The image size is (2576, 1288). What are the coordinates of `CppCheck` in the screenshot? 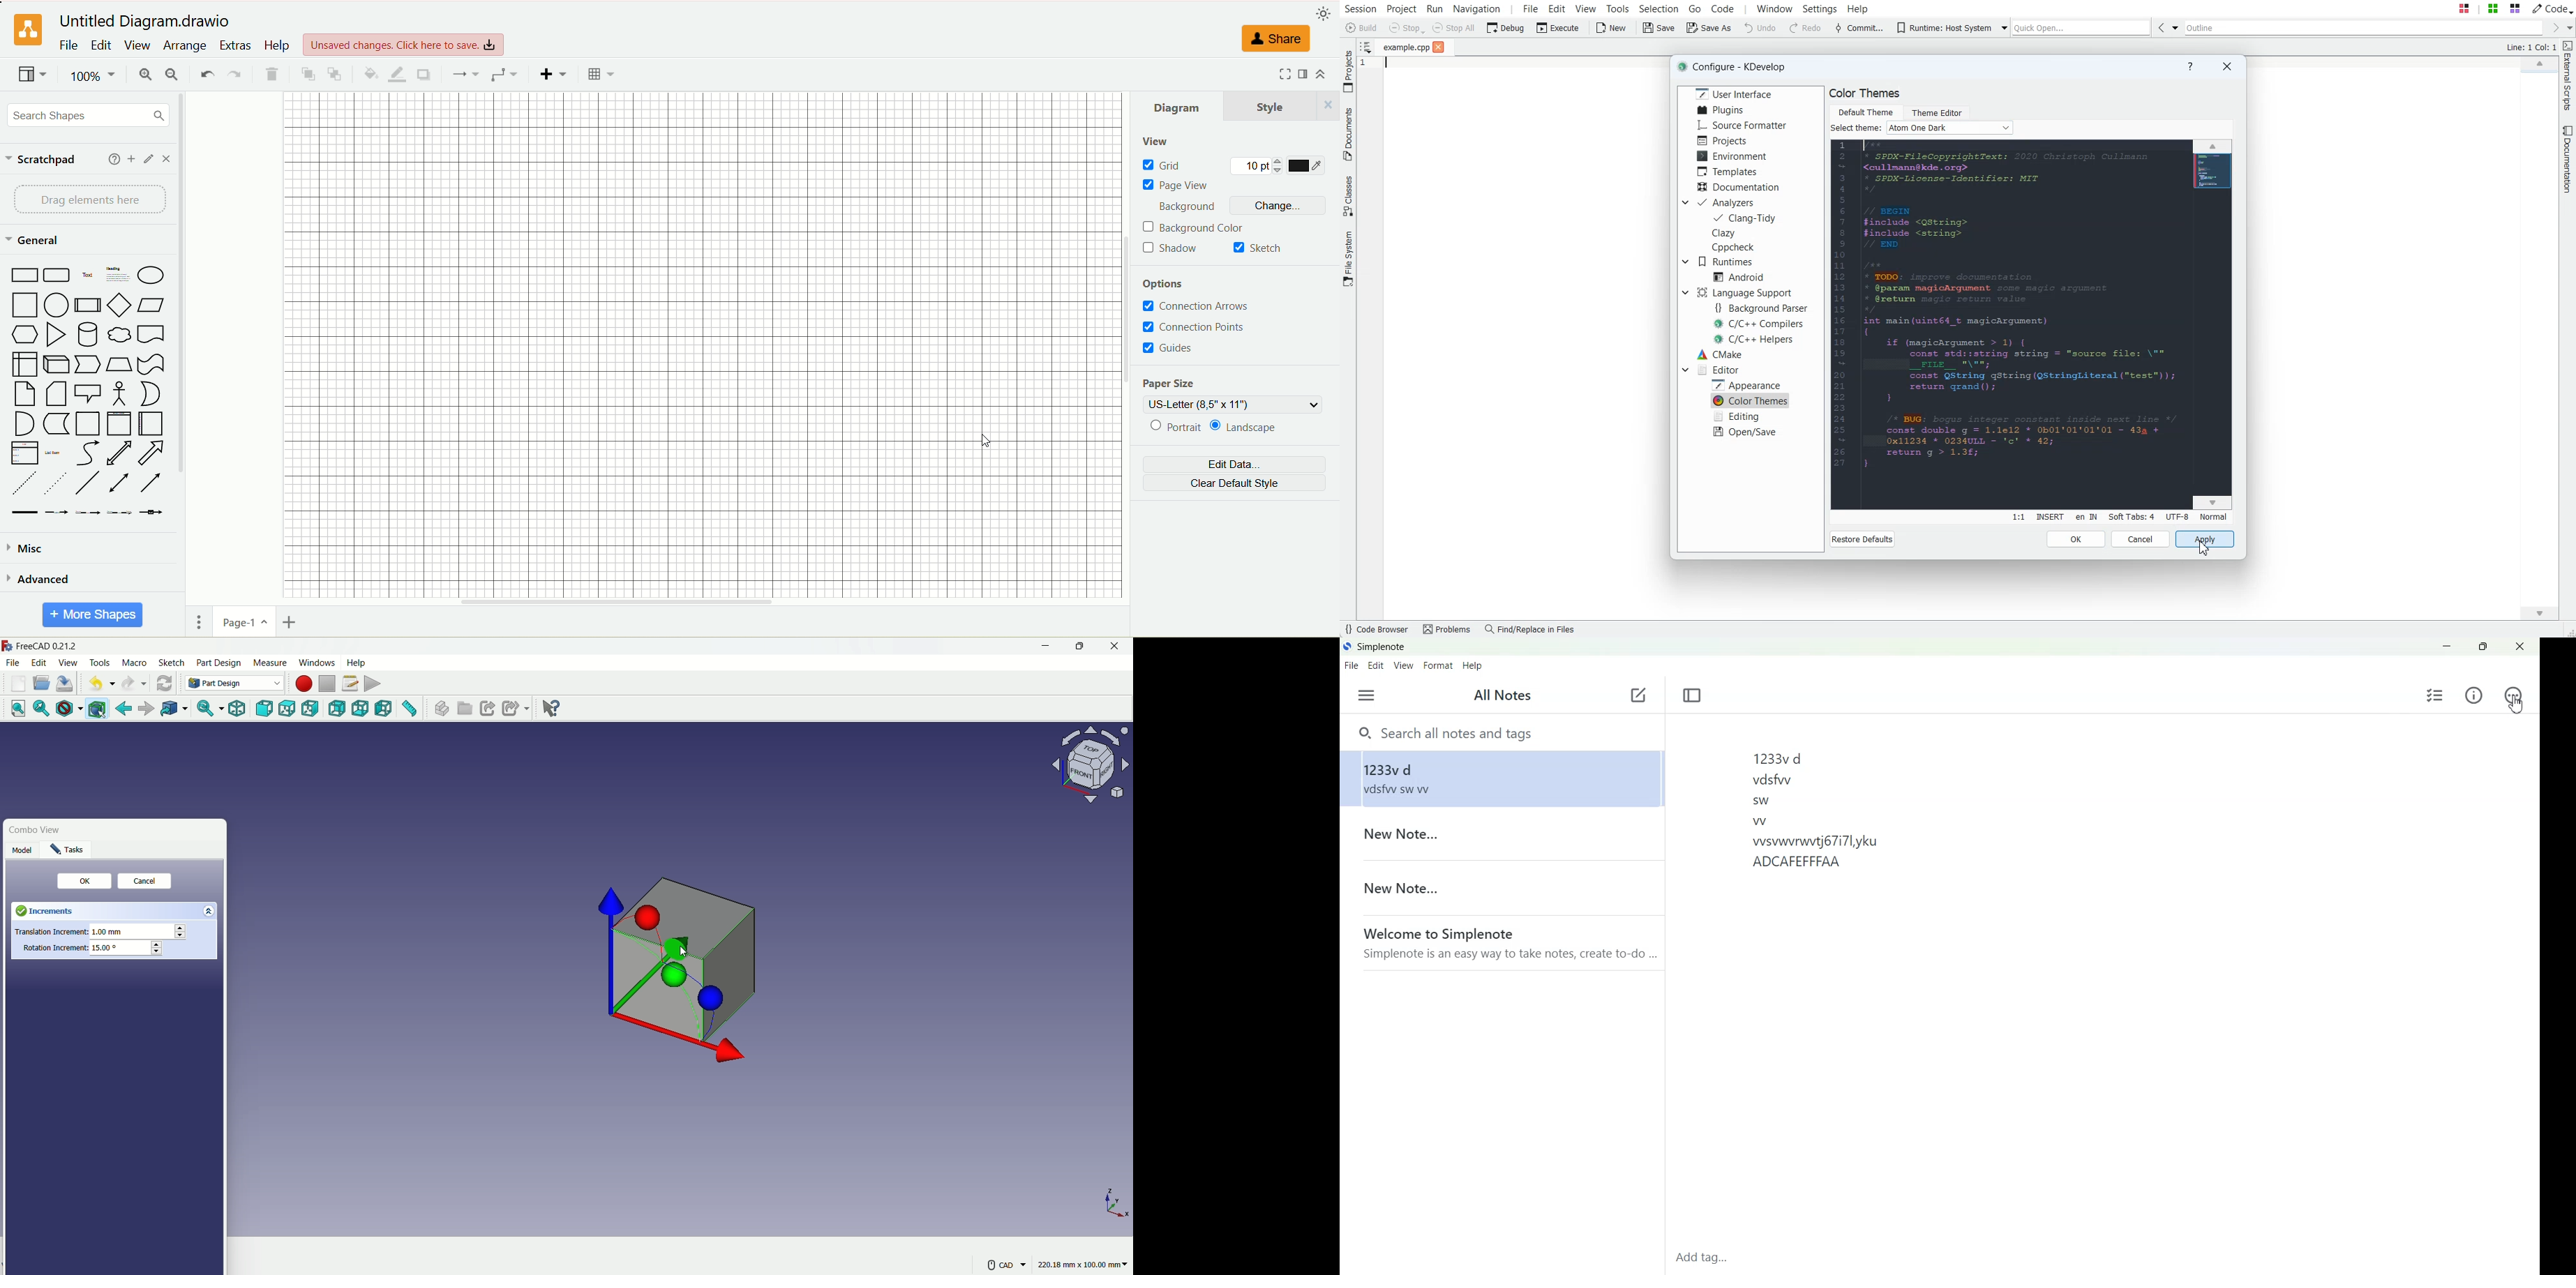 It's located at (1736, 247).